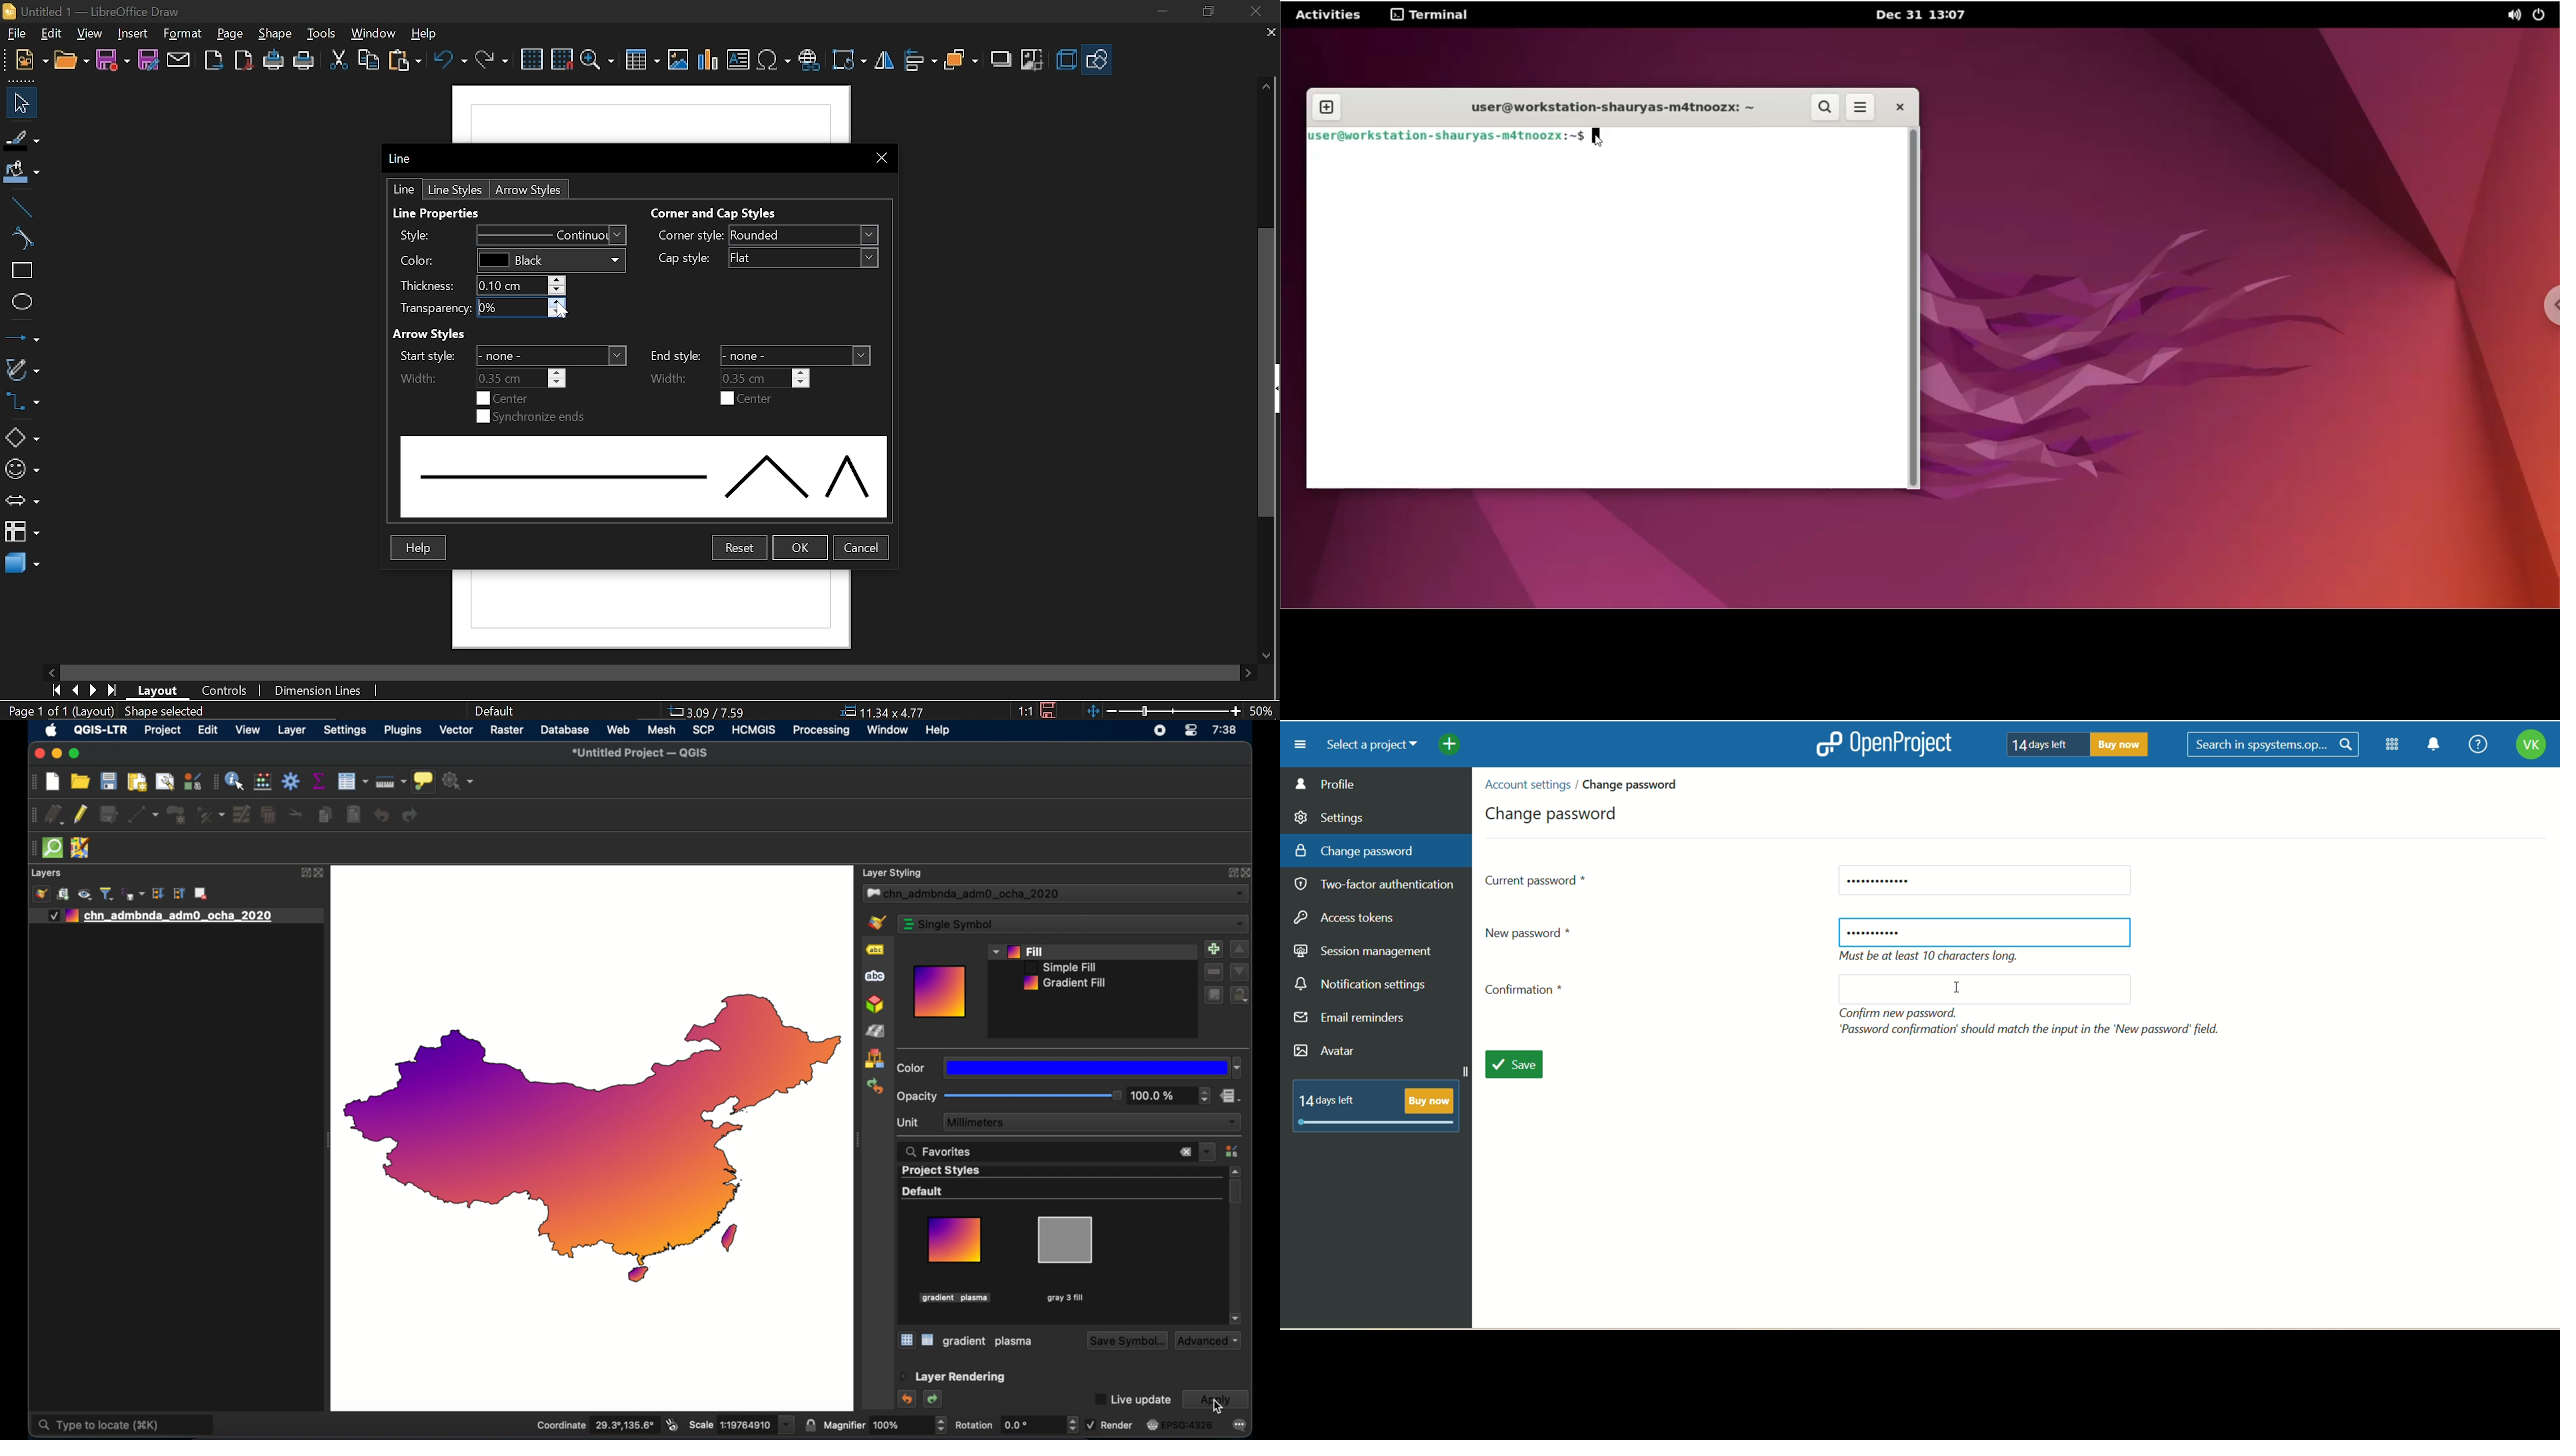 The image size is (2576, 1456). I want to click on scroll down arrow, so click(1236, 1319).